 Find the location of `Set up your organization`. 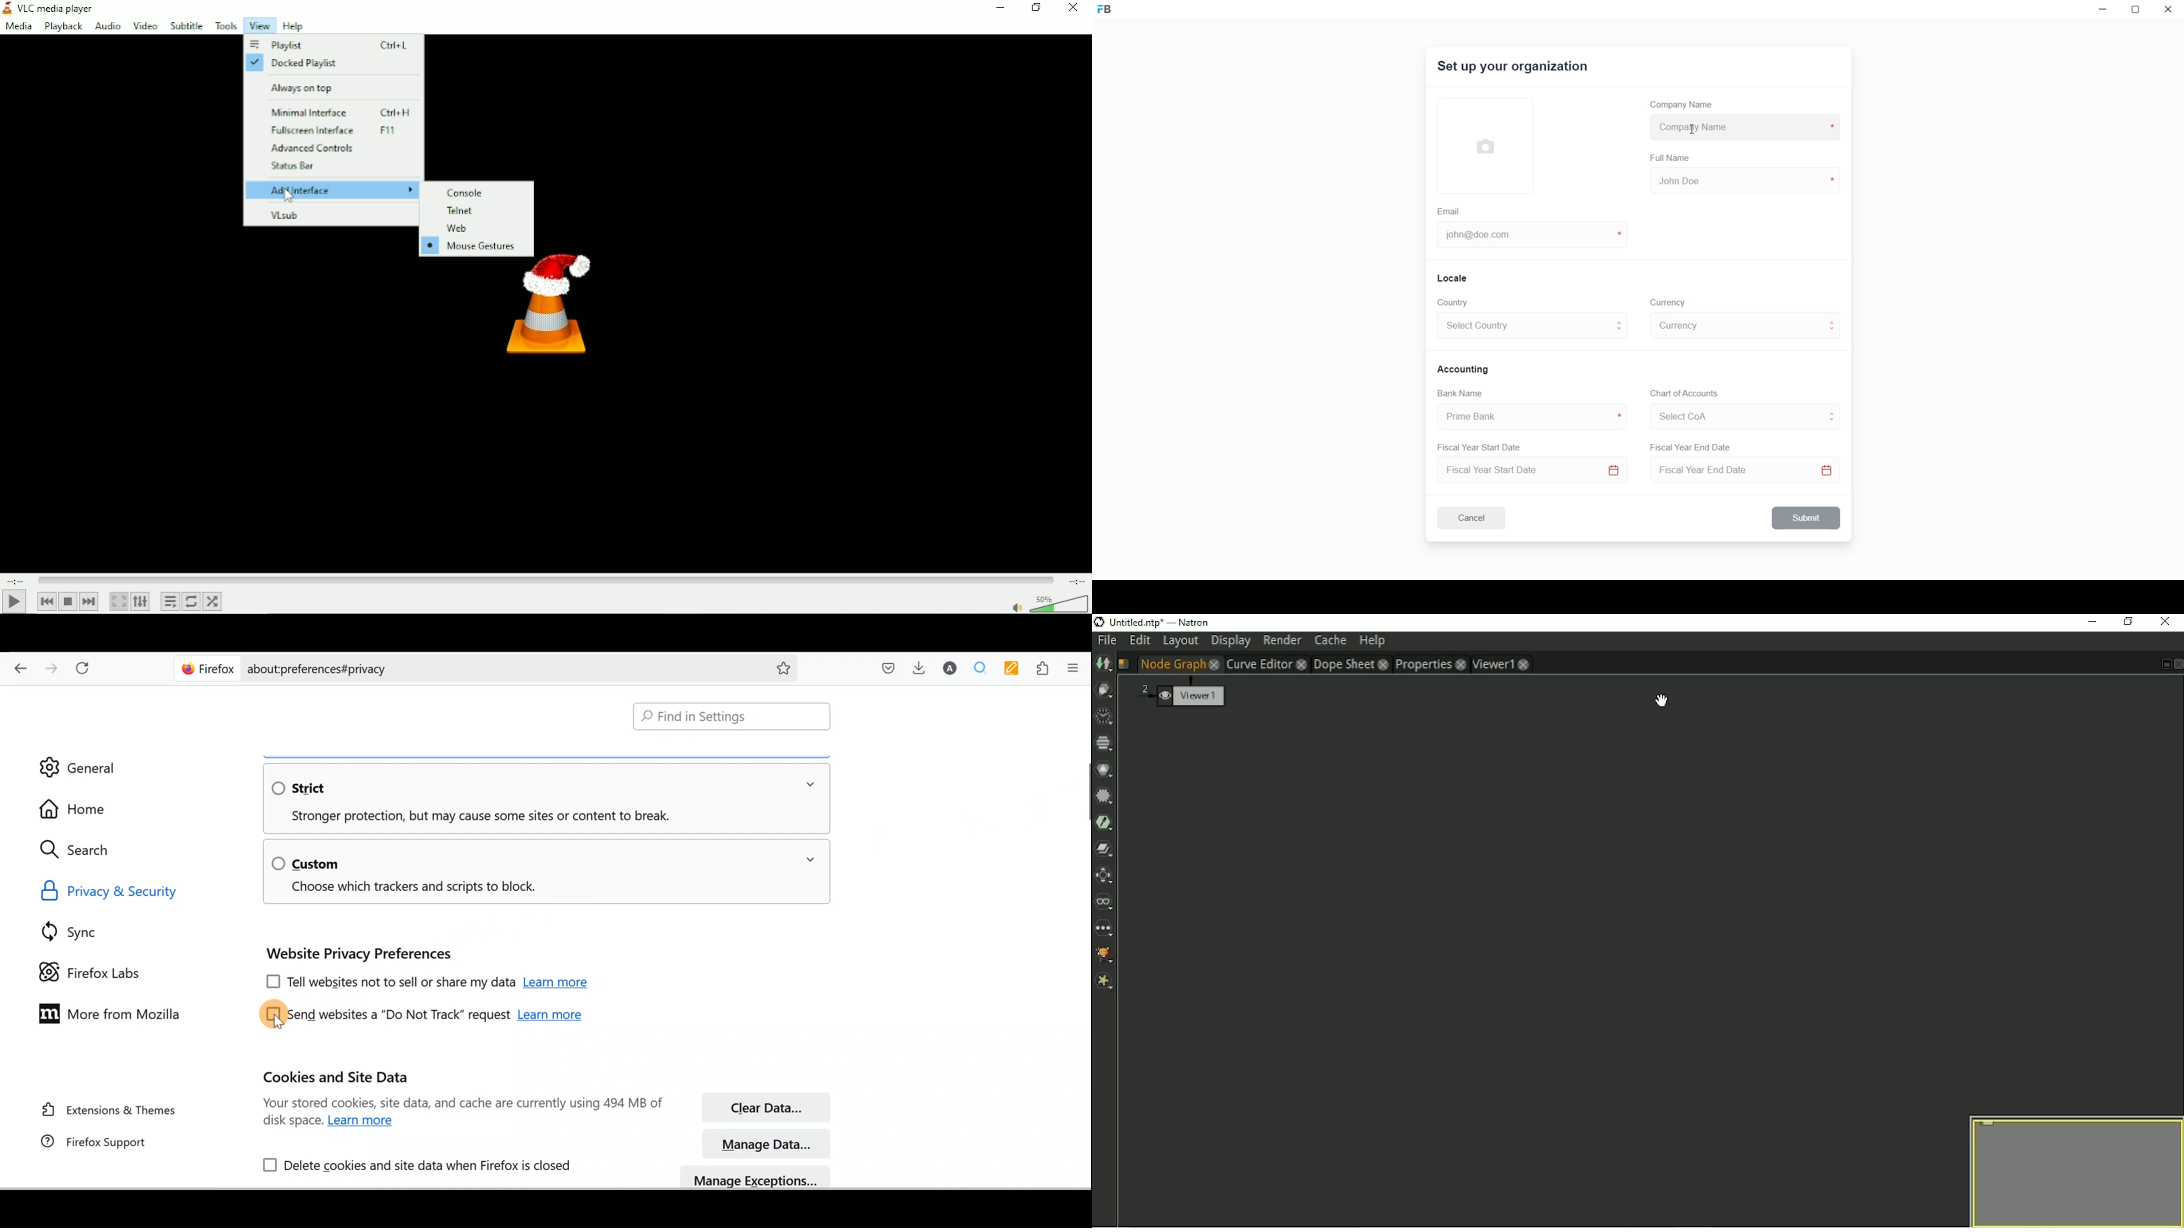

Set up your organization is located at coordinates (1514, 68).